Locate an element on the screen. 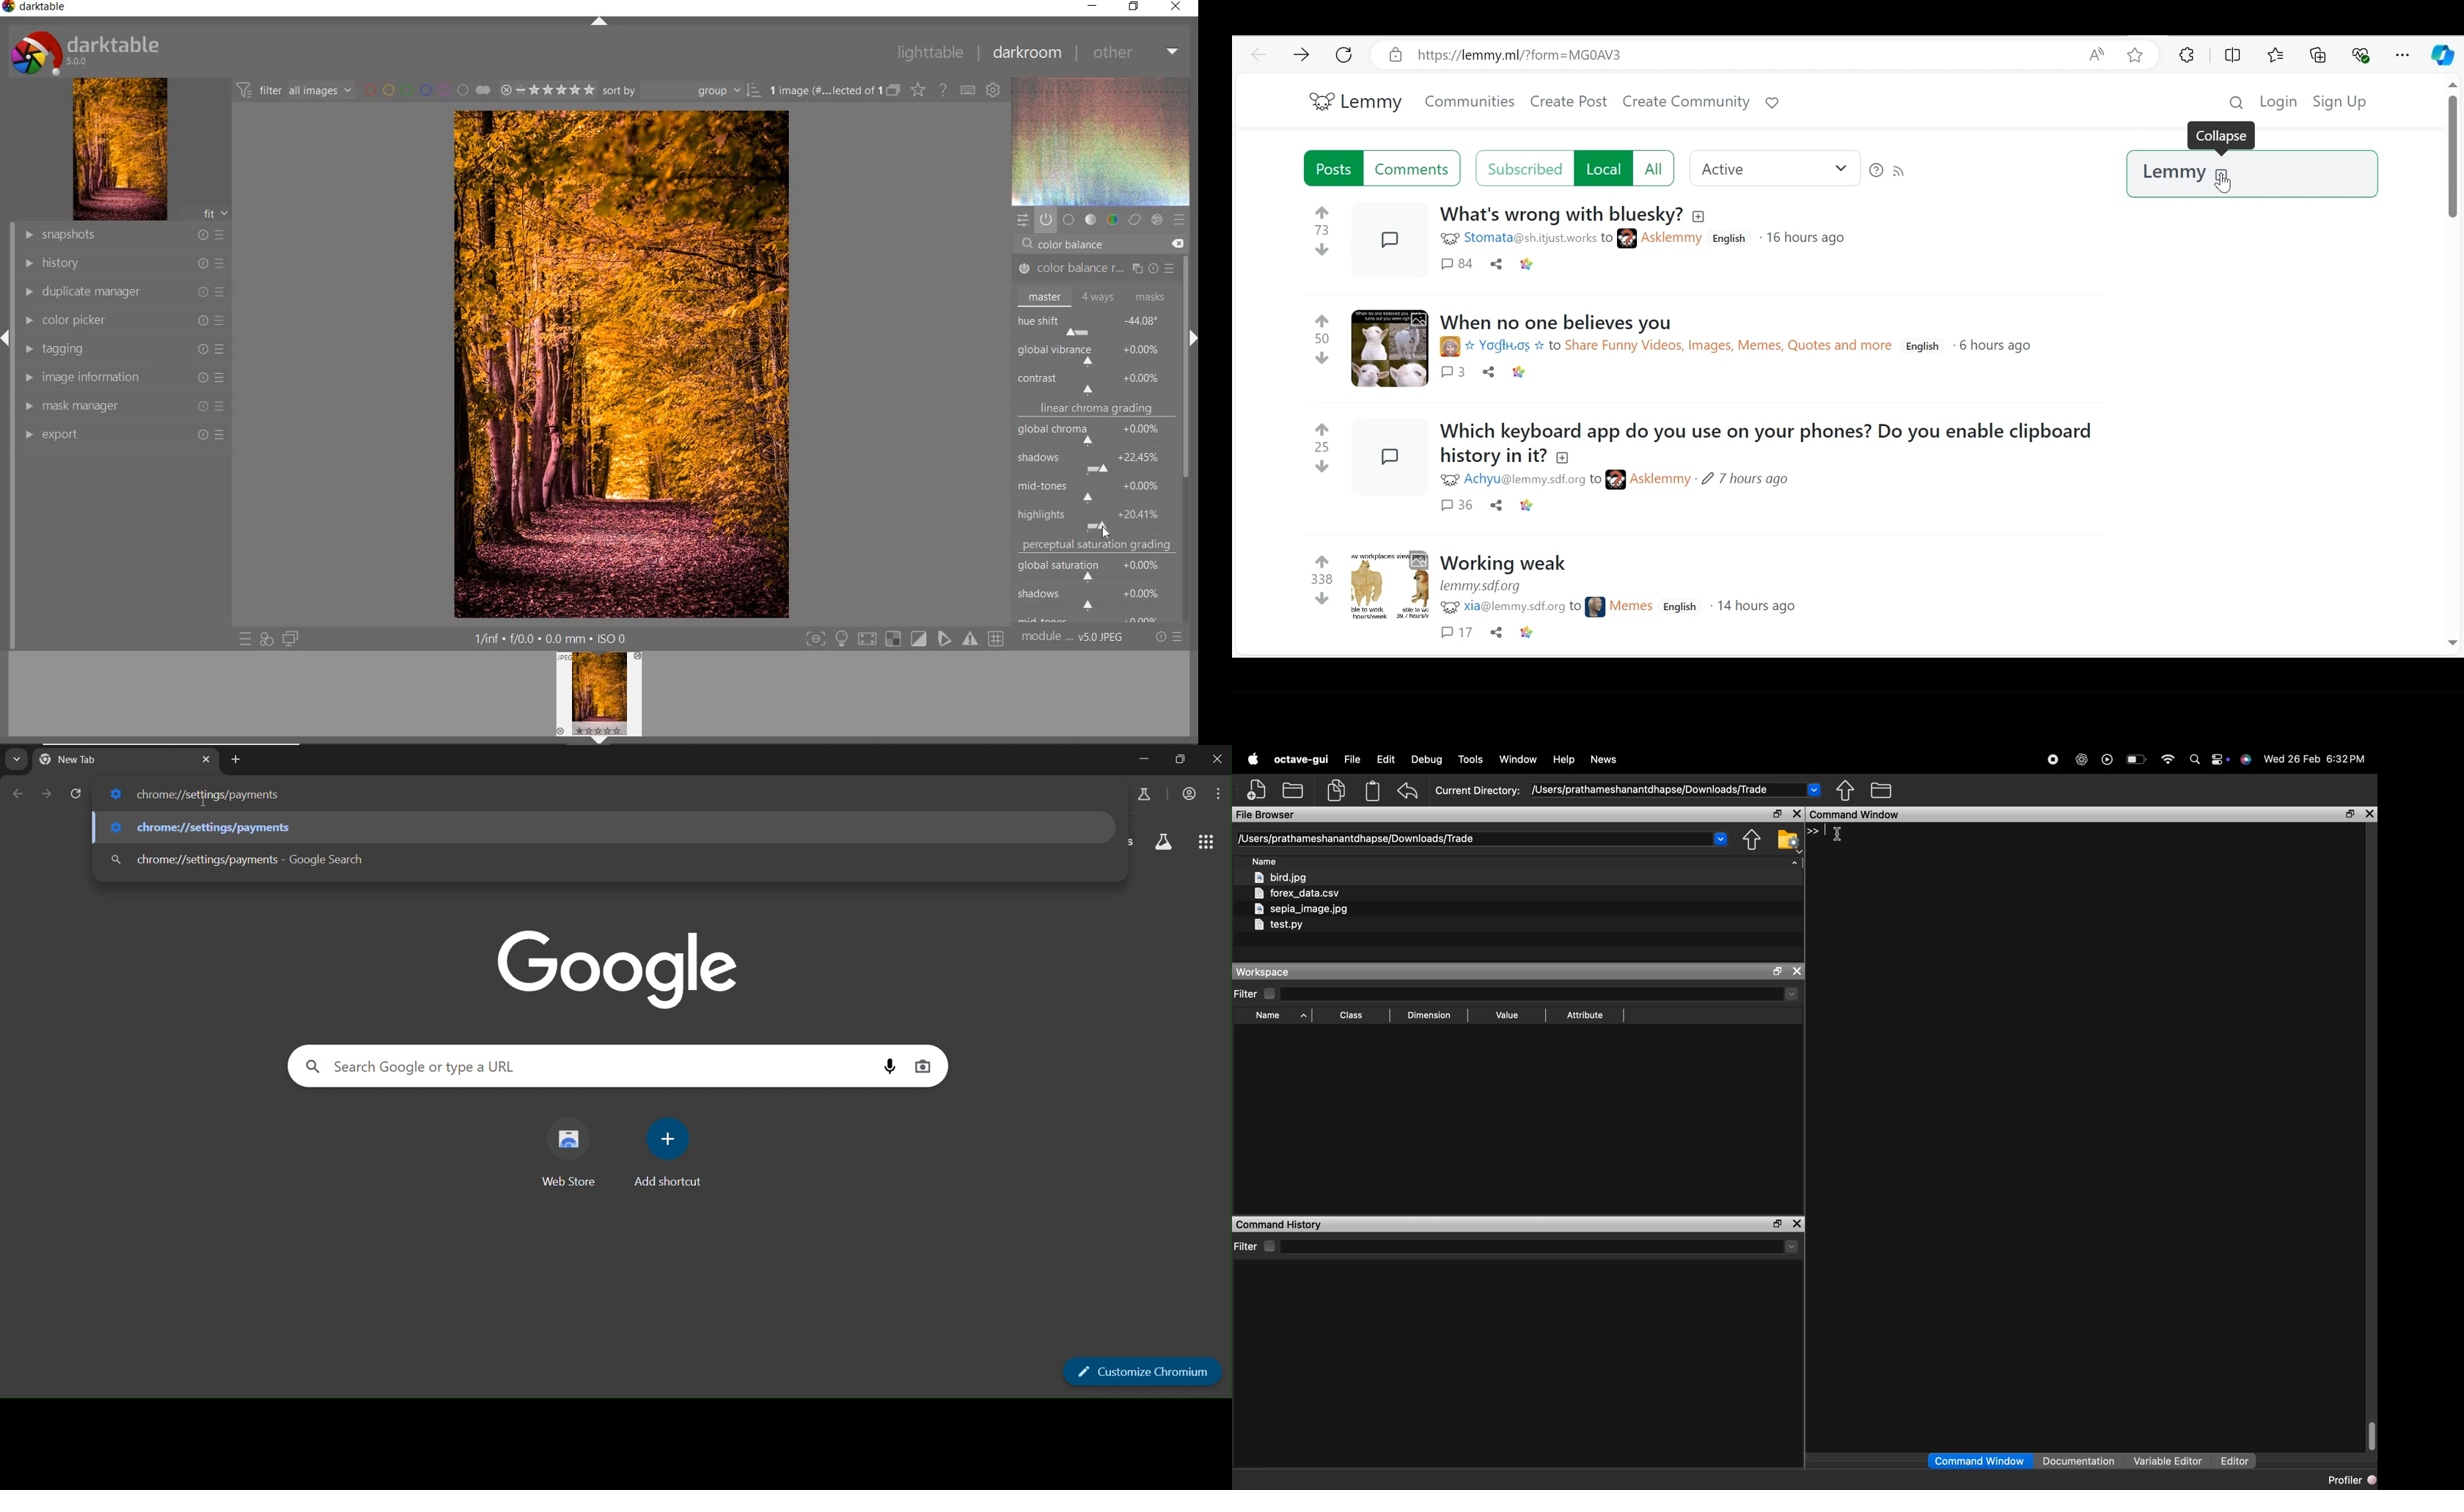 This screenshot has width=2464, height=1512. new script is located at coordinates (1258, 789).